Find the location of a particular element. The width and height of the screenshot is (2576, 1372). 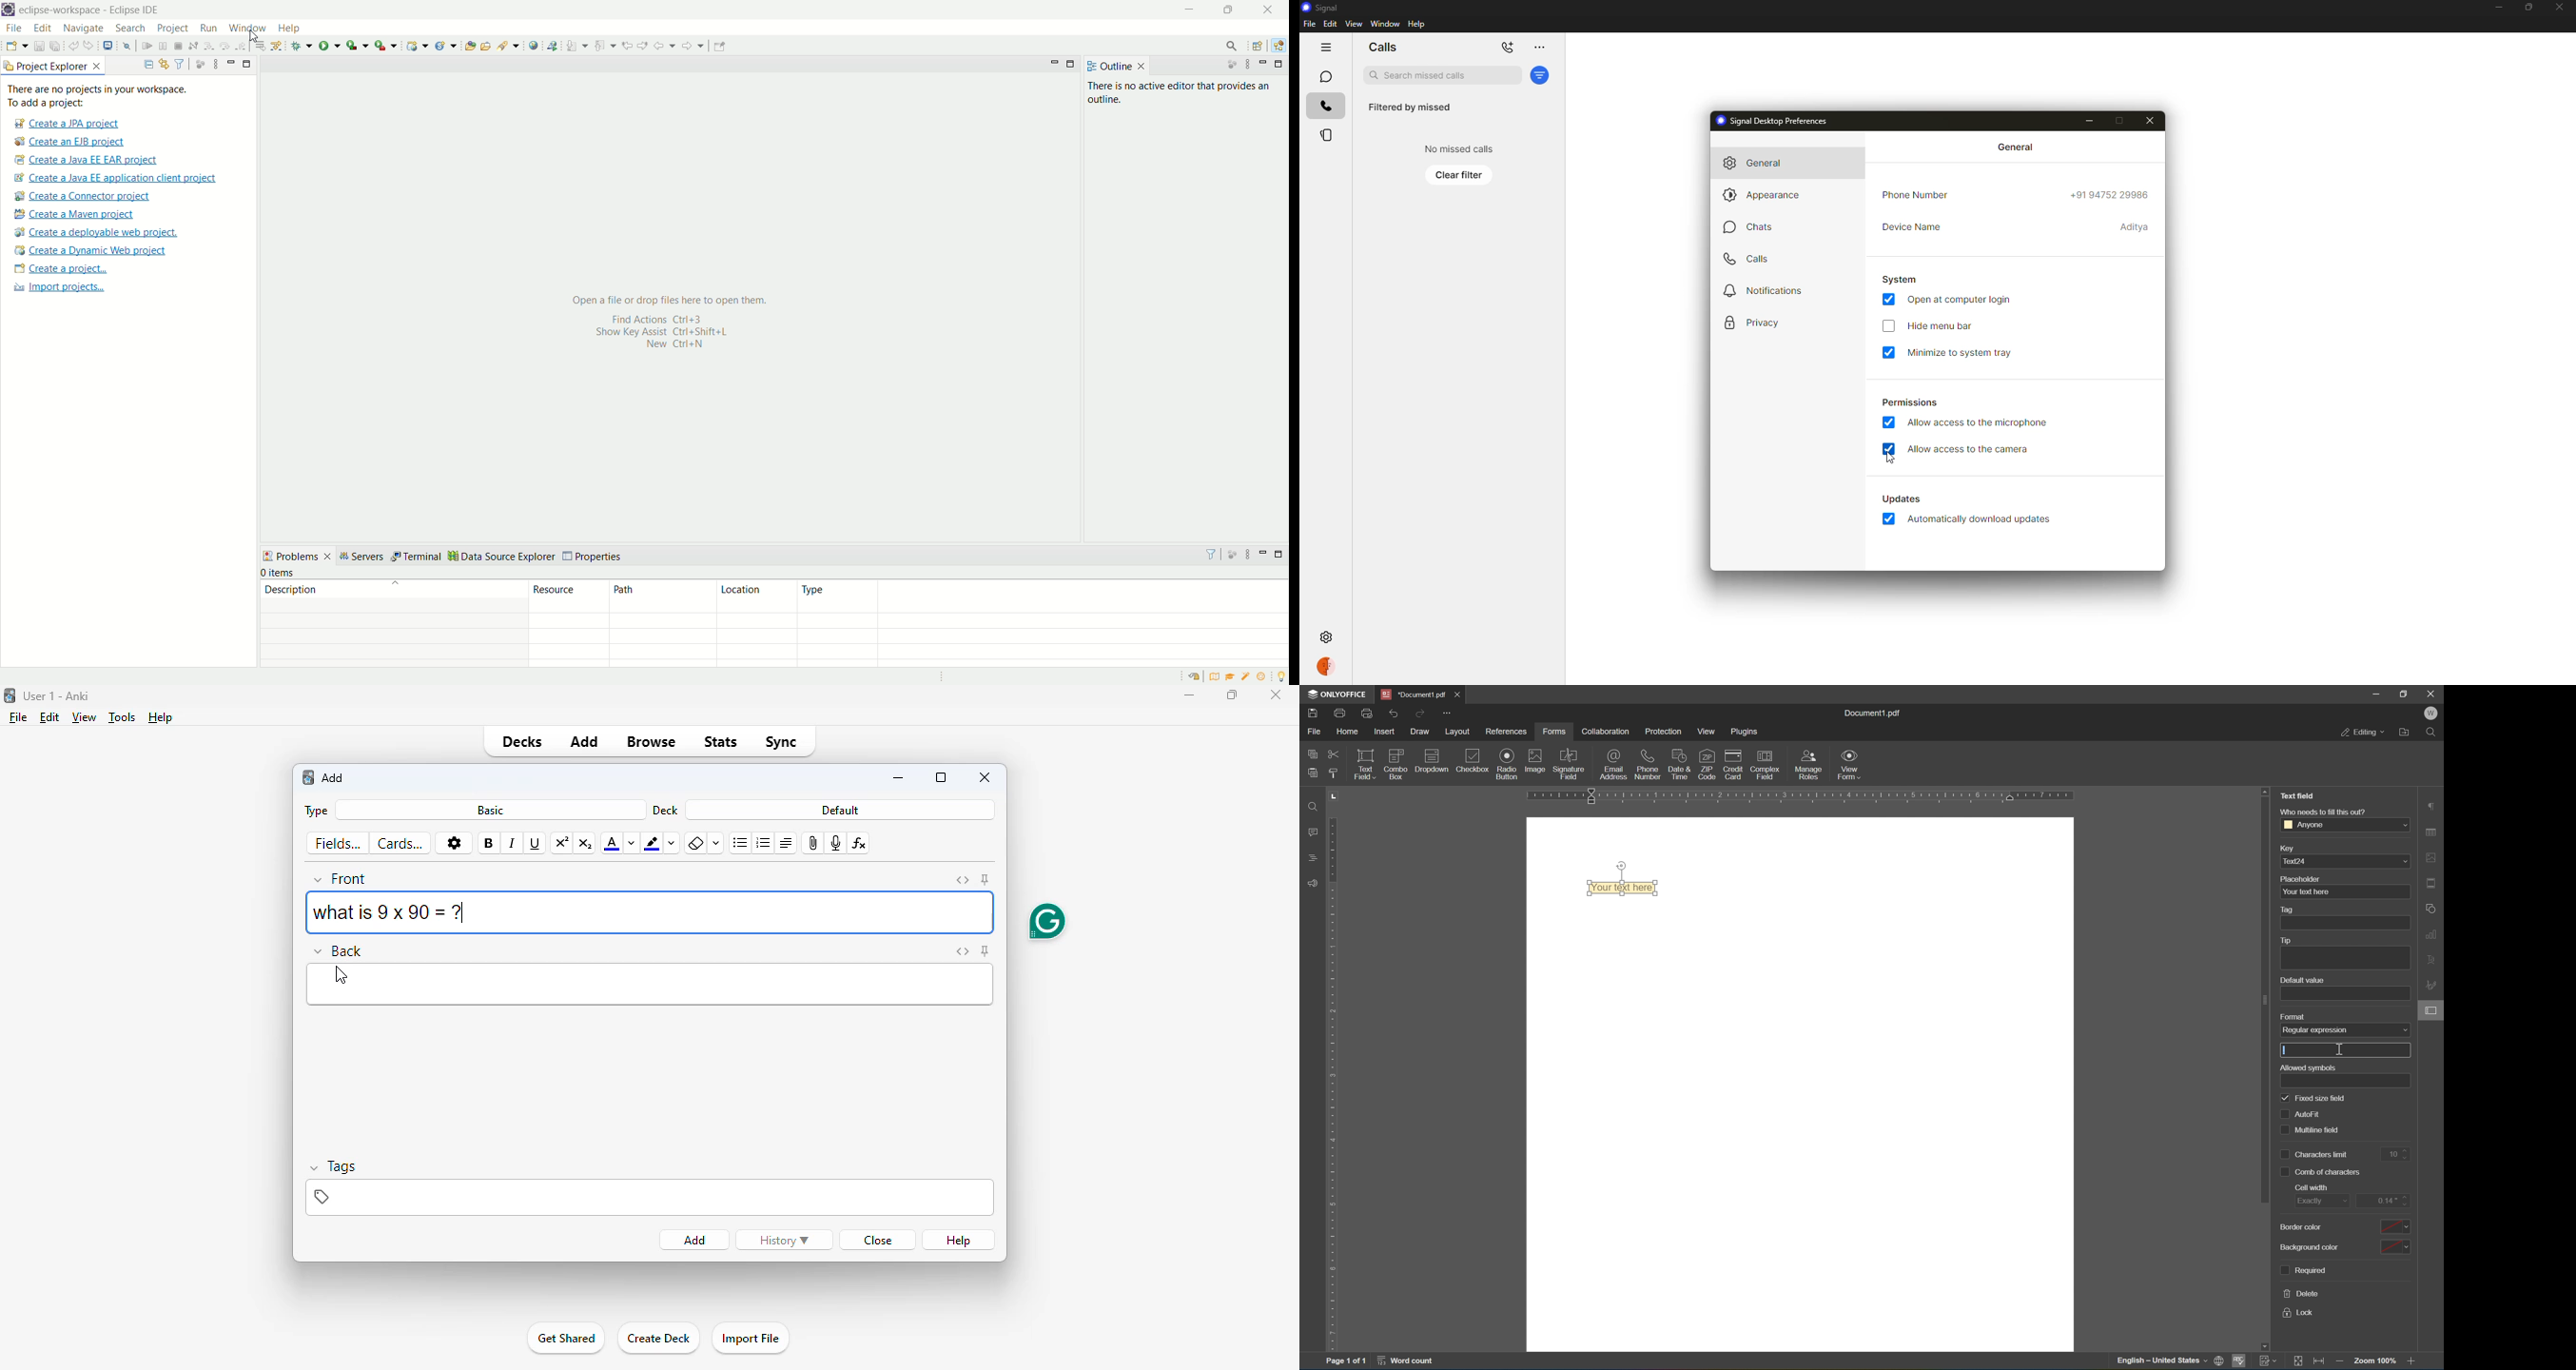

credit card is located at coordinates (1733, 767).